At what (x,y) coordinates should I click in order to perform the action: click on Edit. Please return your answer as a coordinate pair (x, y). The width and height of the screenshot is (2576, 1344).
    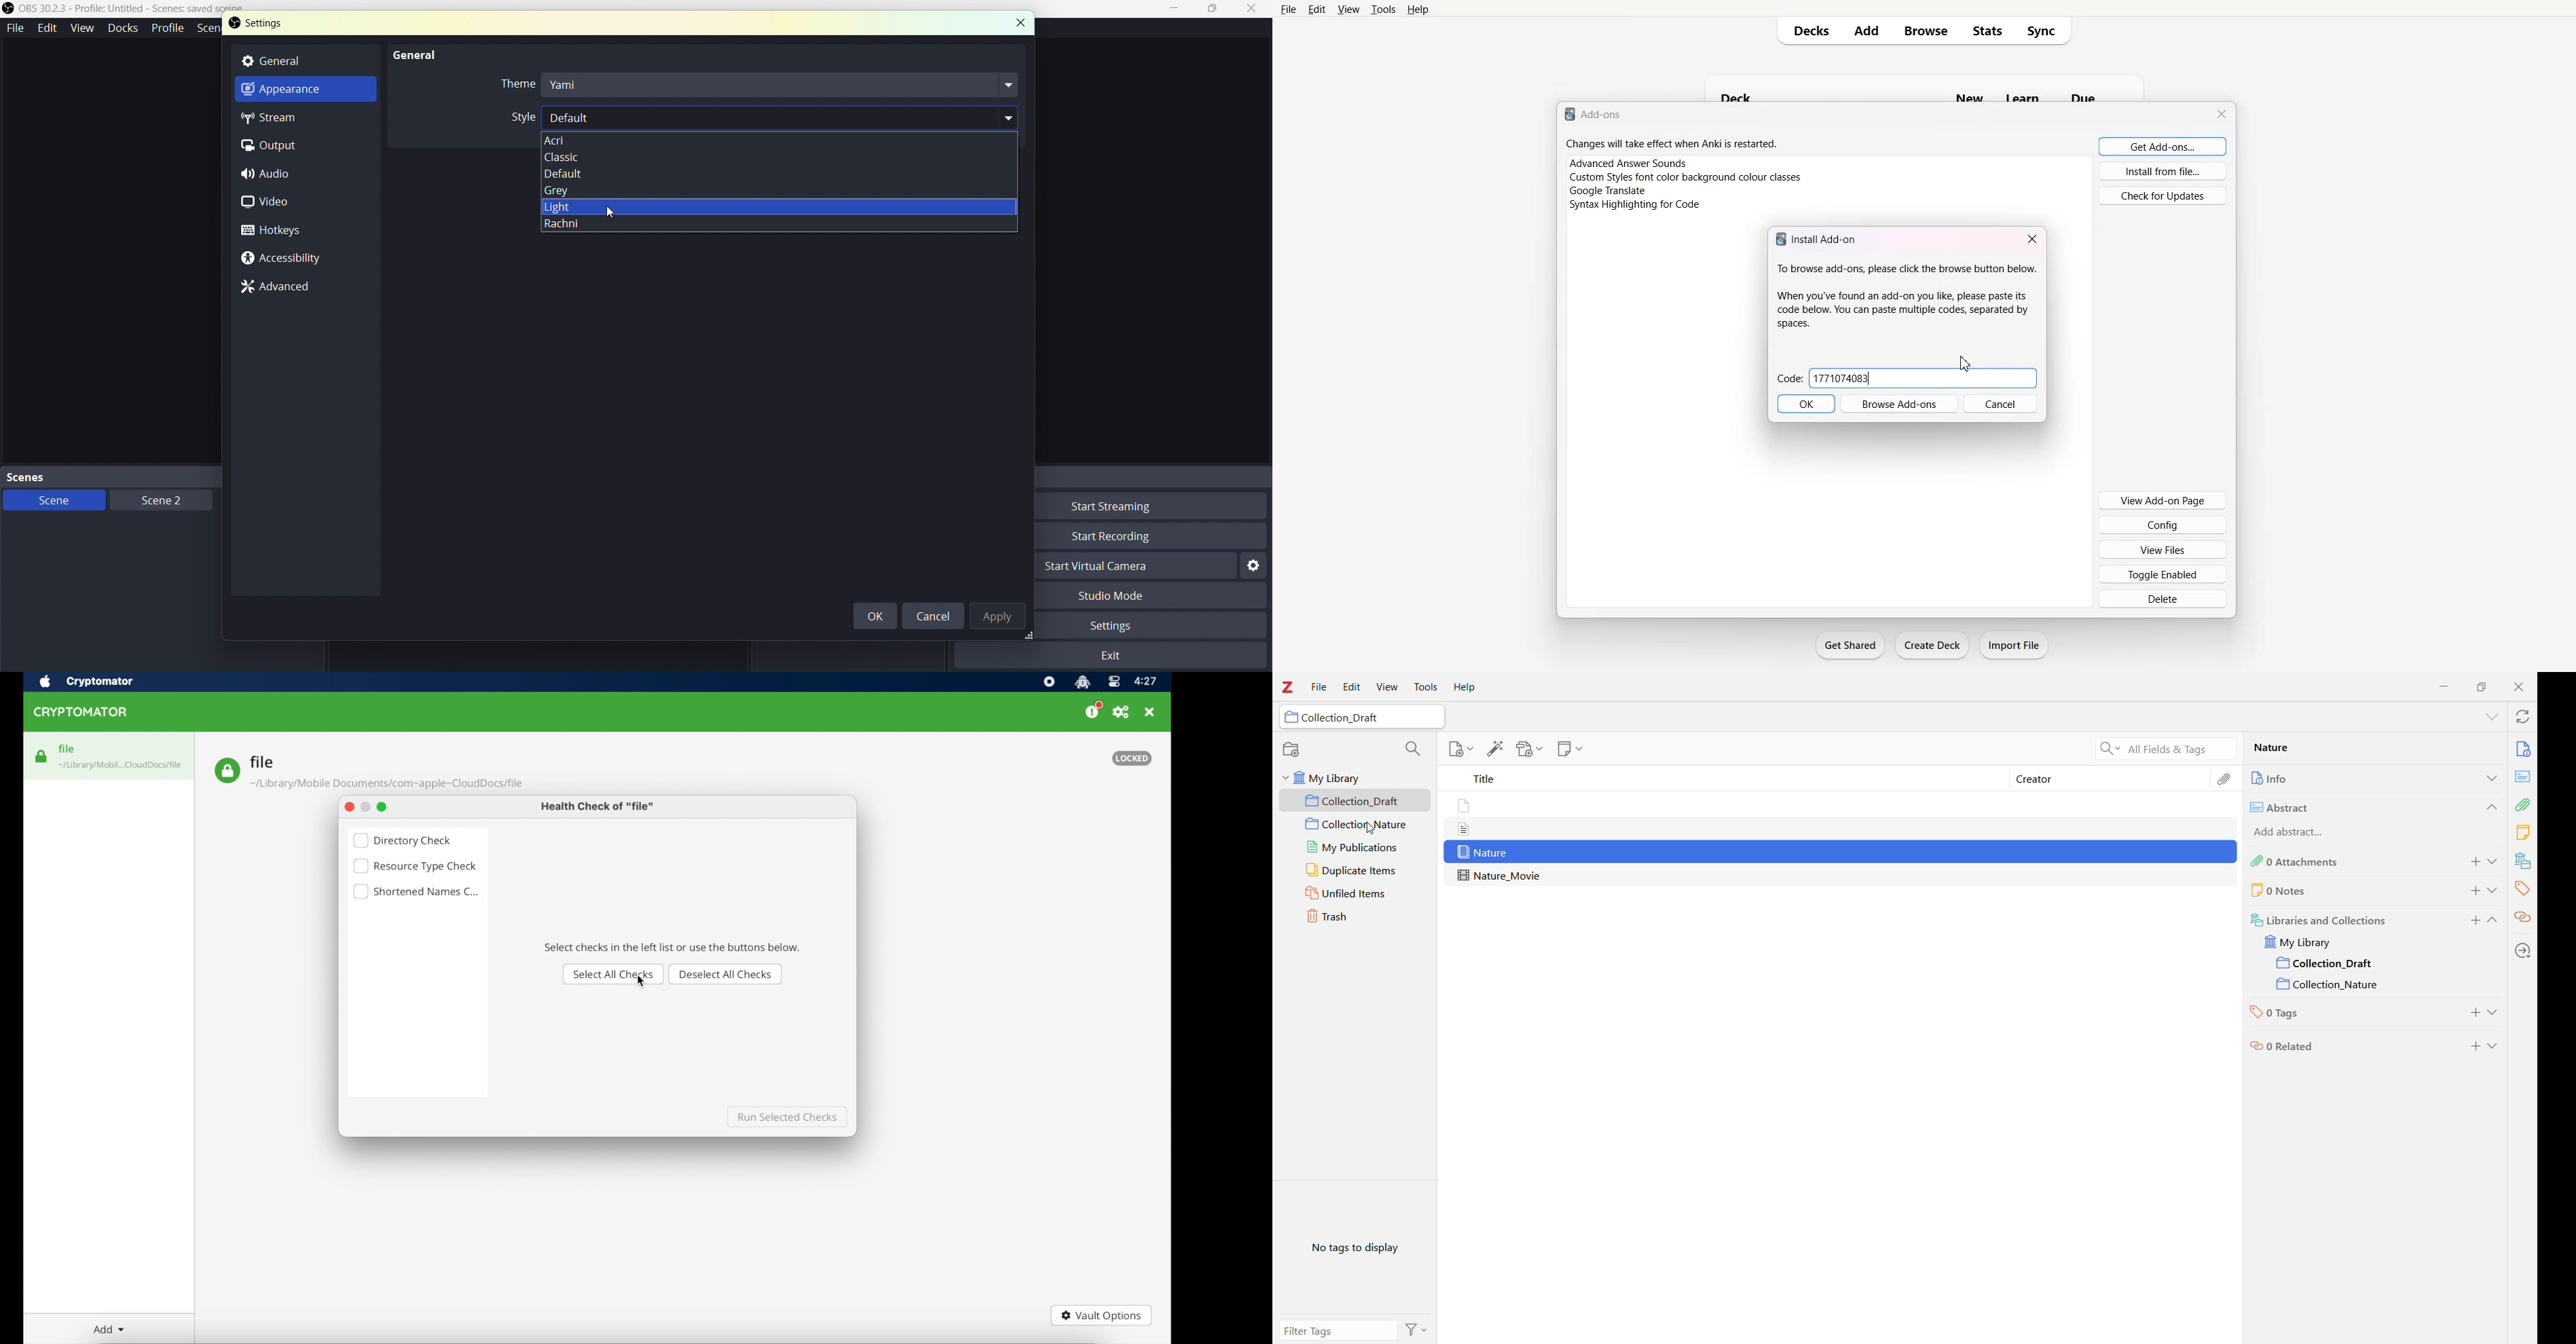
    Looking at the image, I should click on (1316, 10).